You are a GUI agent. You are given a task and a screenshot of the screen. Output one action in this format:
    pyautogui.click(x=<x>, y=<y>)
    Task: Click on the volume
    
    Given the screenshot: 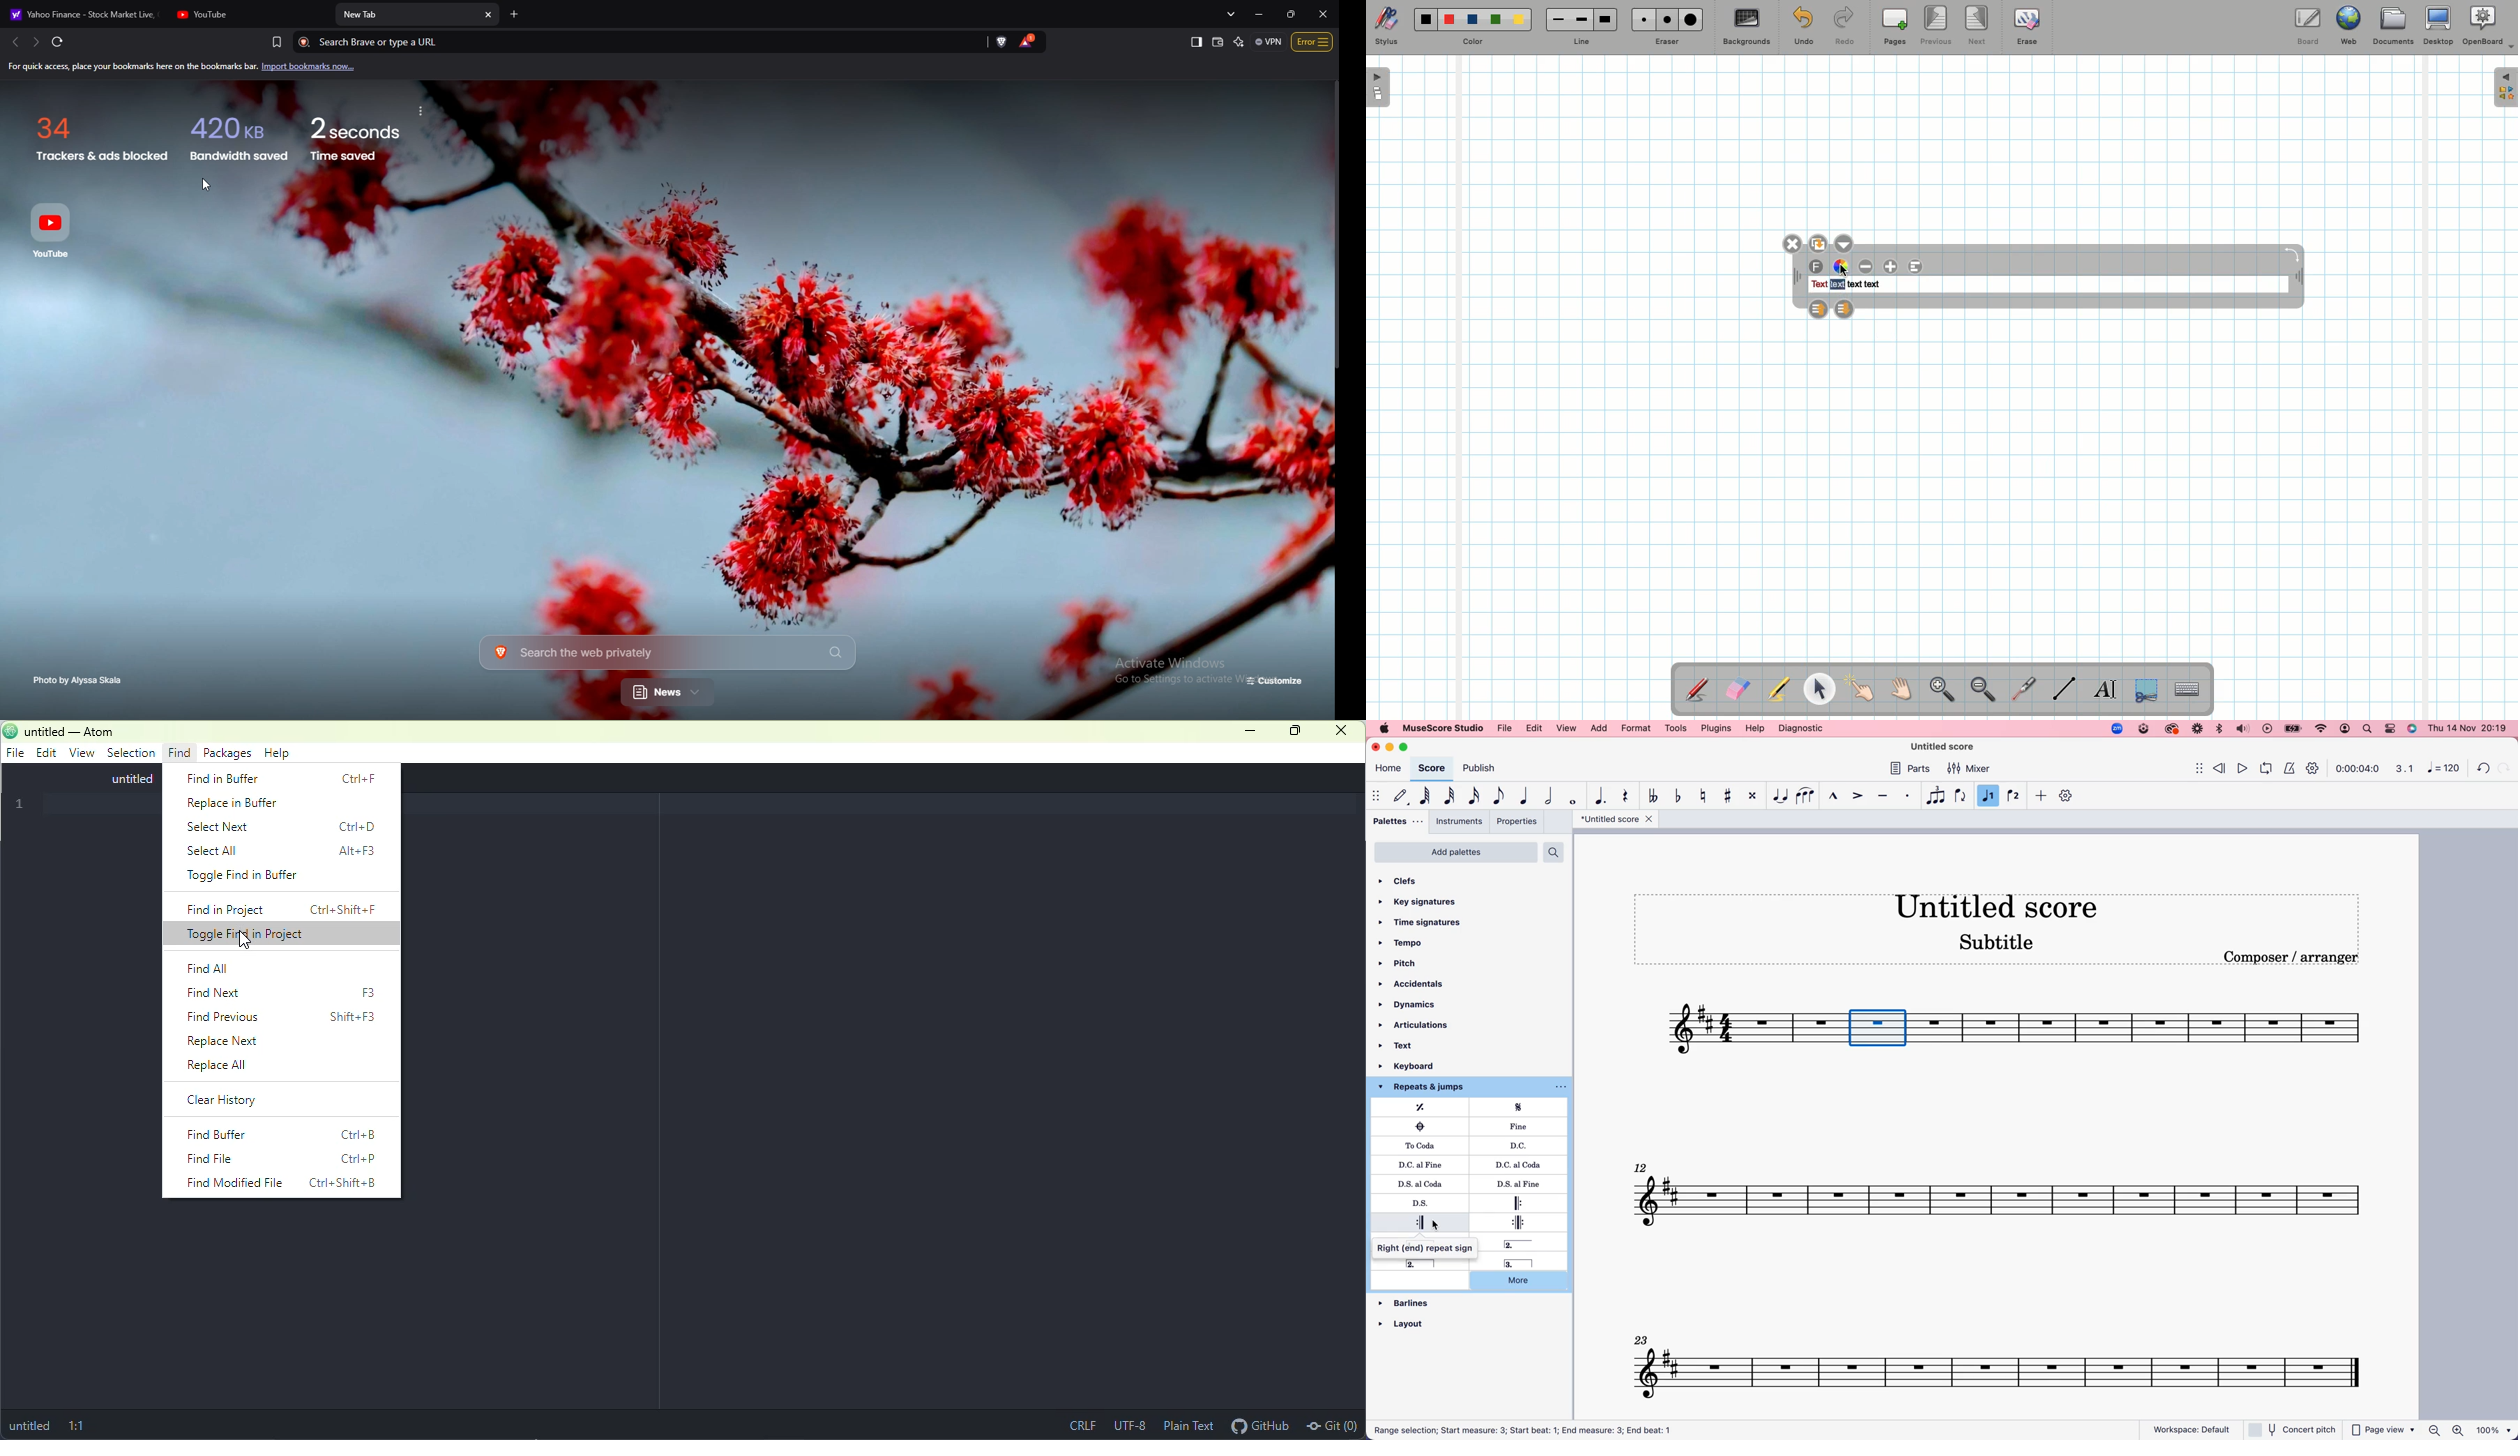 What is the action you would take?
    pyautogui.click(x=2243, y=729)
    